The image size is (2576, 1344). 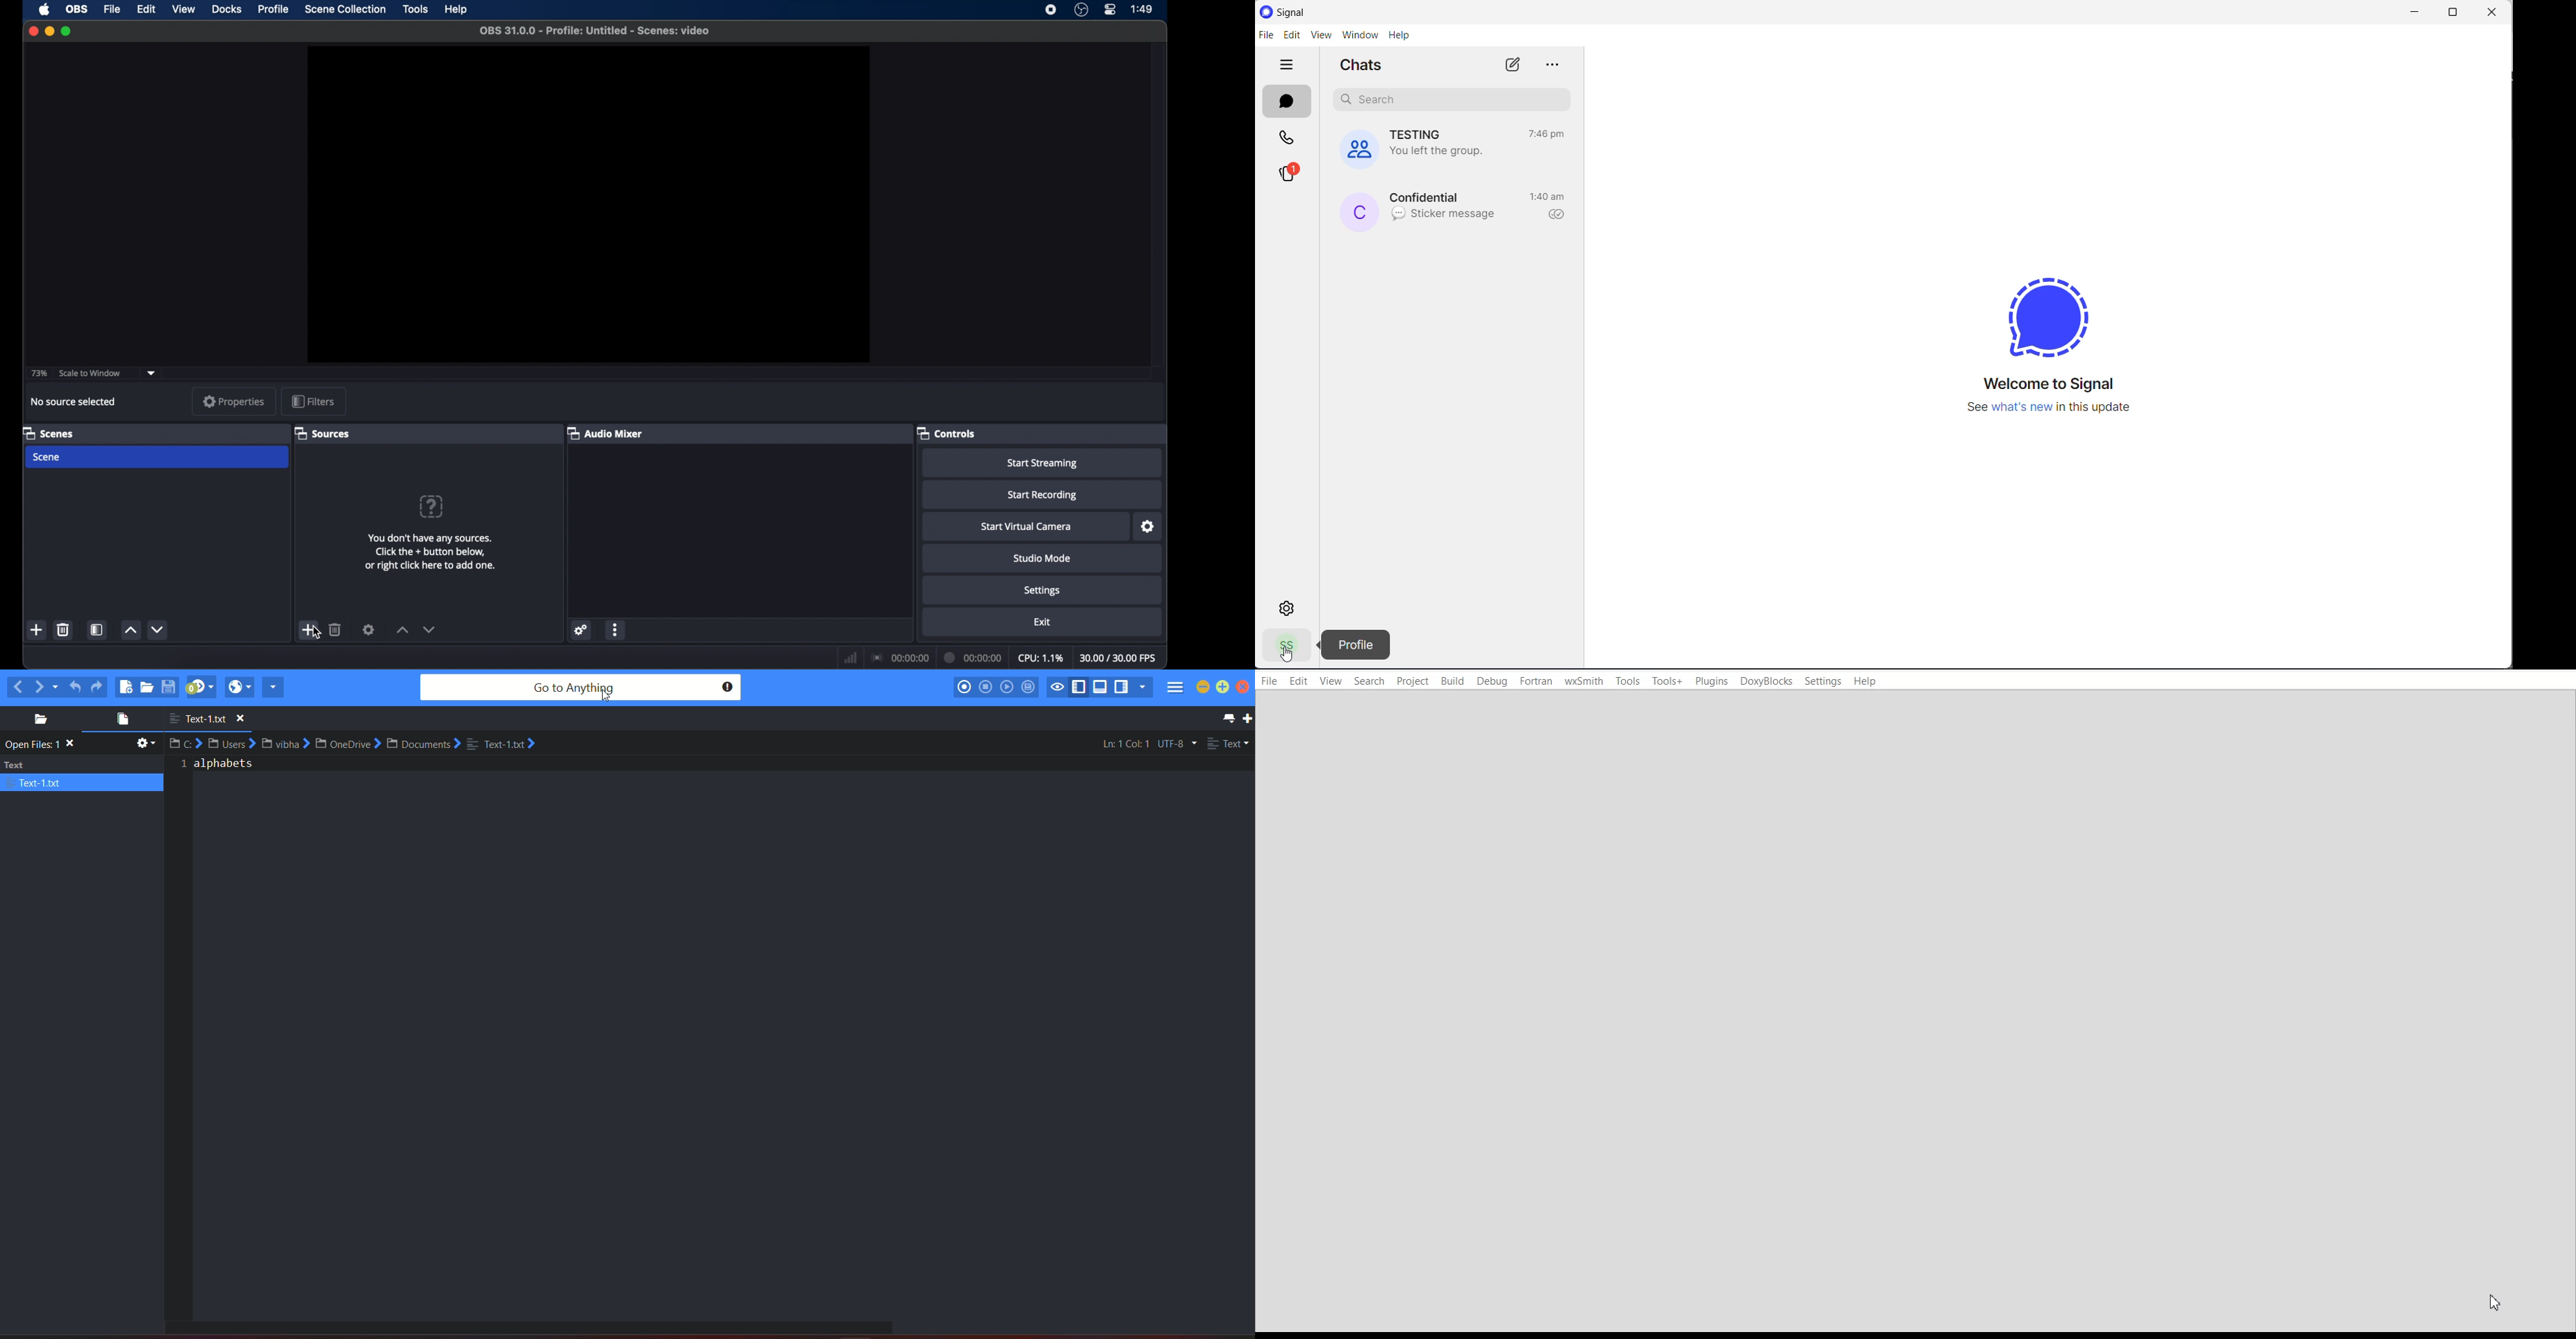 I want to click on question mark icon, so click(x=431, y=506).